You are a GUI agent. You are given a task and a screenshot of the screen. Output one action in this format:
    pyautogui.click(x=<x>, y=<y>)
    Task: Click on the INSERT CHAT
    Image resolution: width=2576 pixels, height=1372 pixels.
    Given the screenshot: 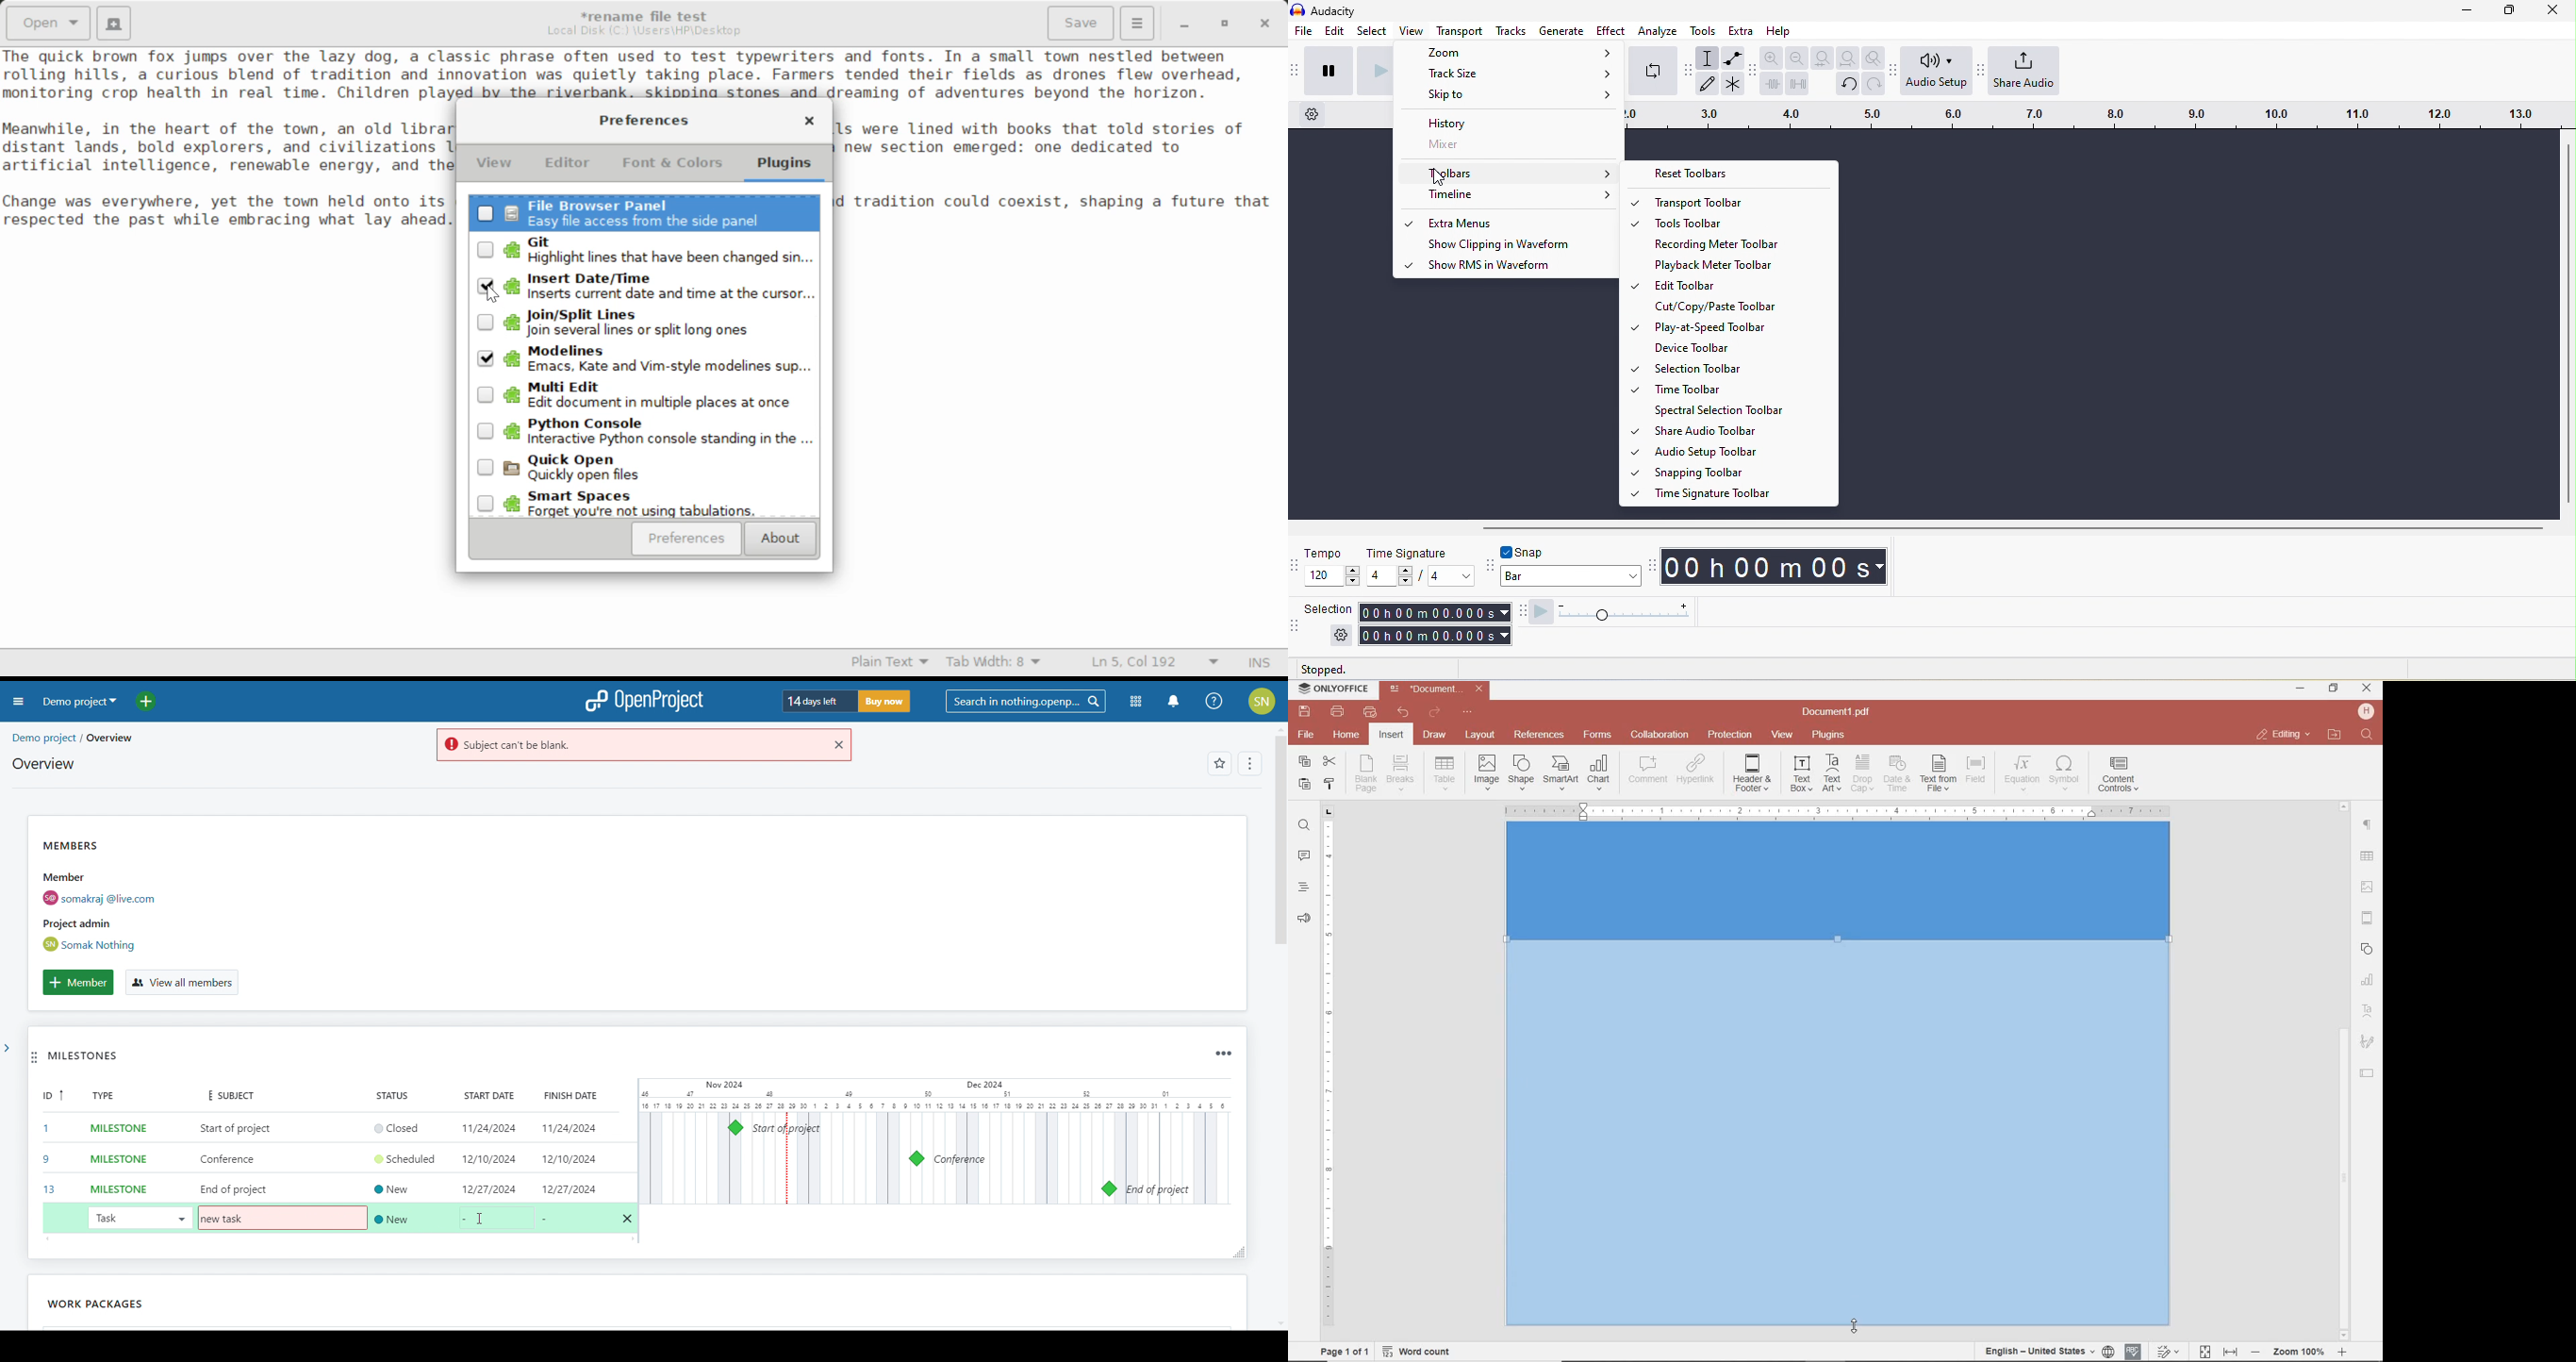 What is the action you would take?
    pyautogui.click(x=1599, y=774)
    